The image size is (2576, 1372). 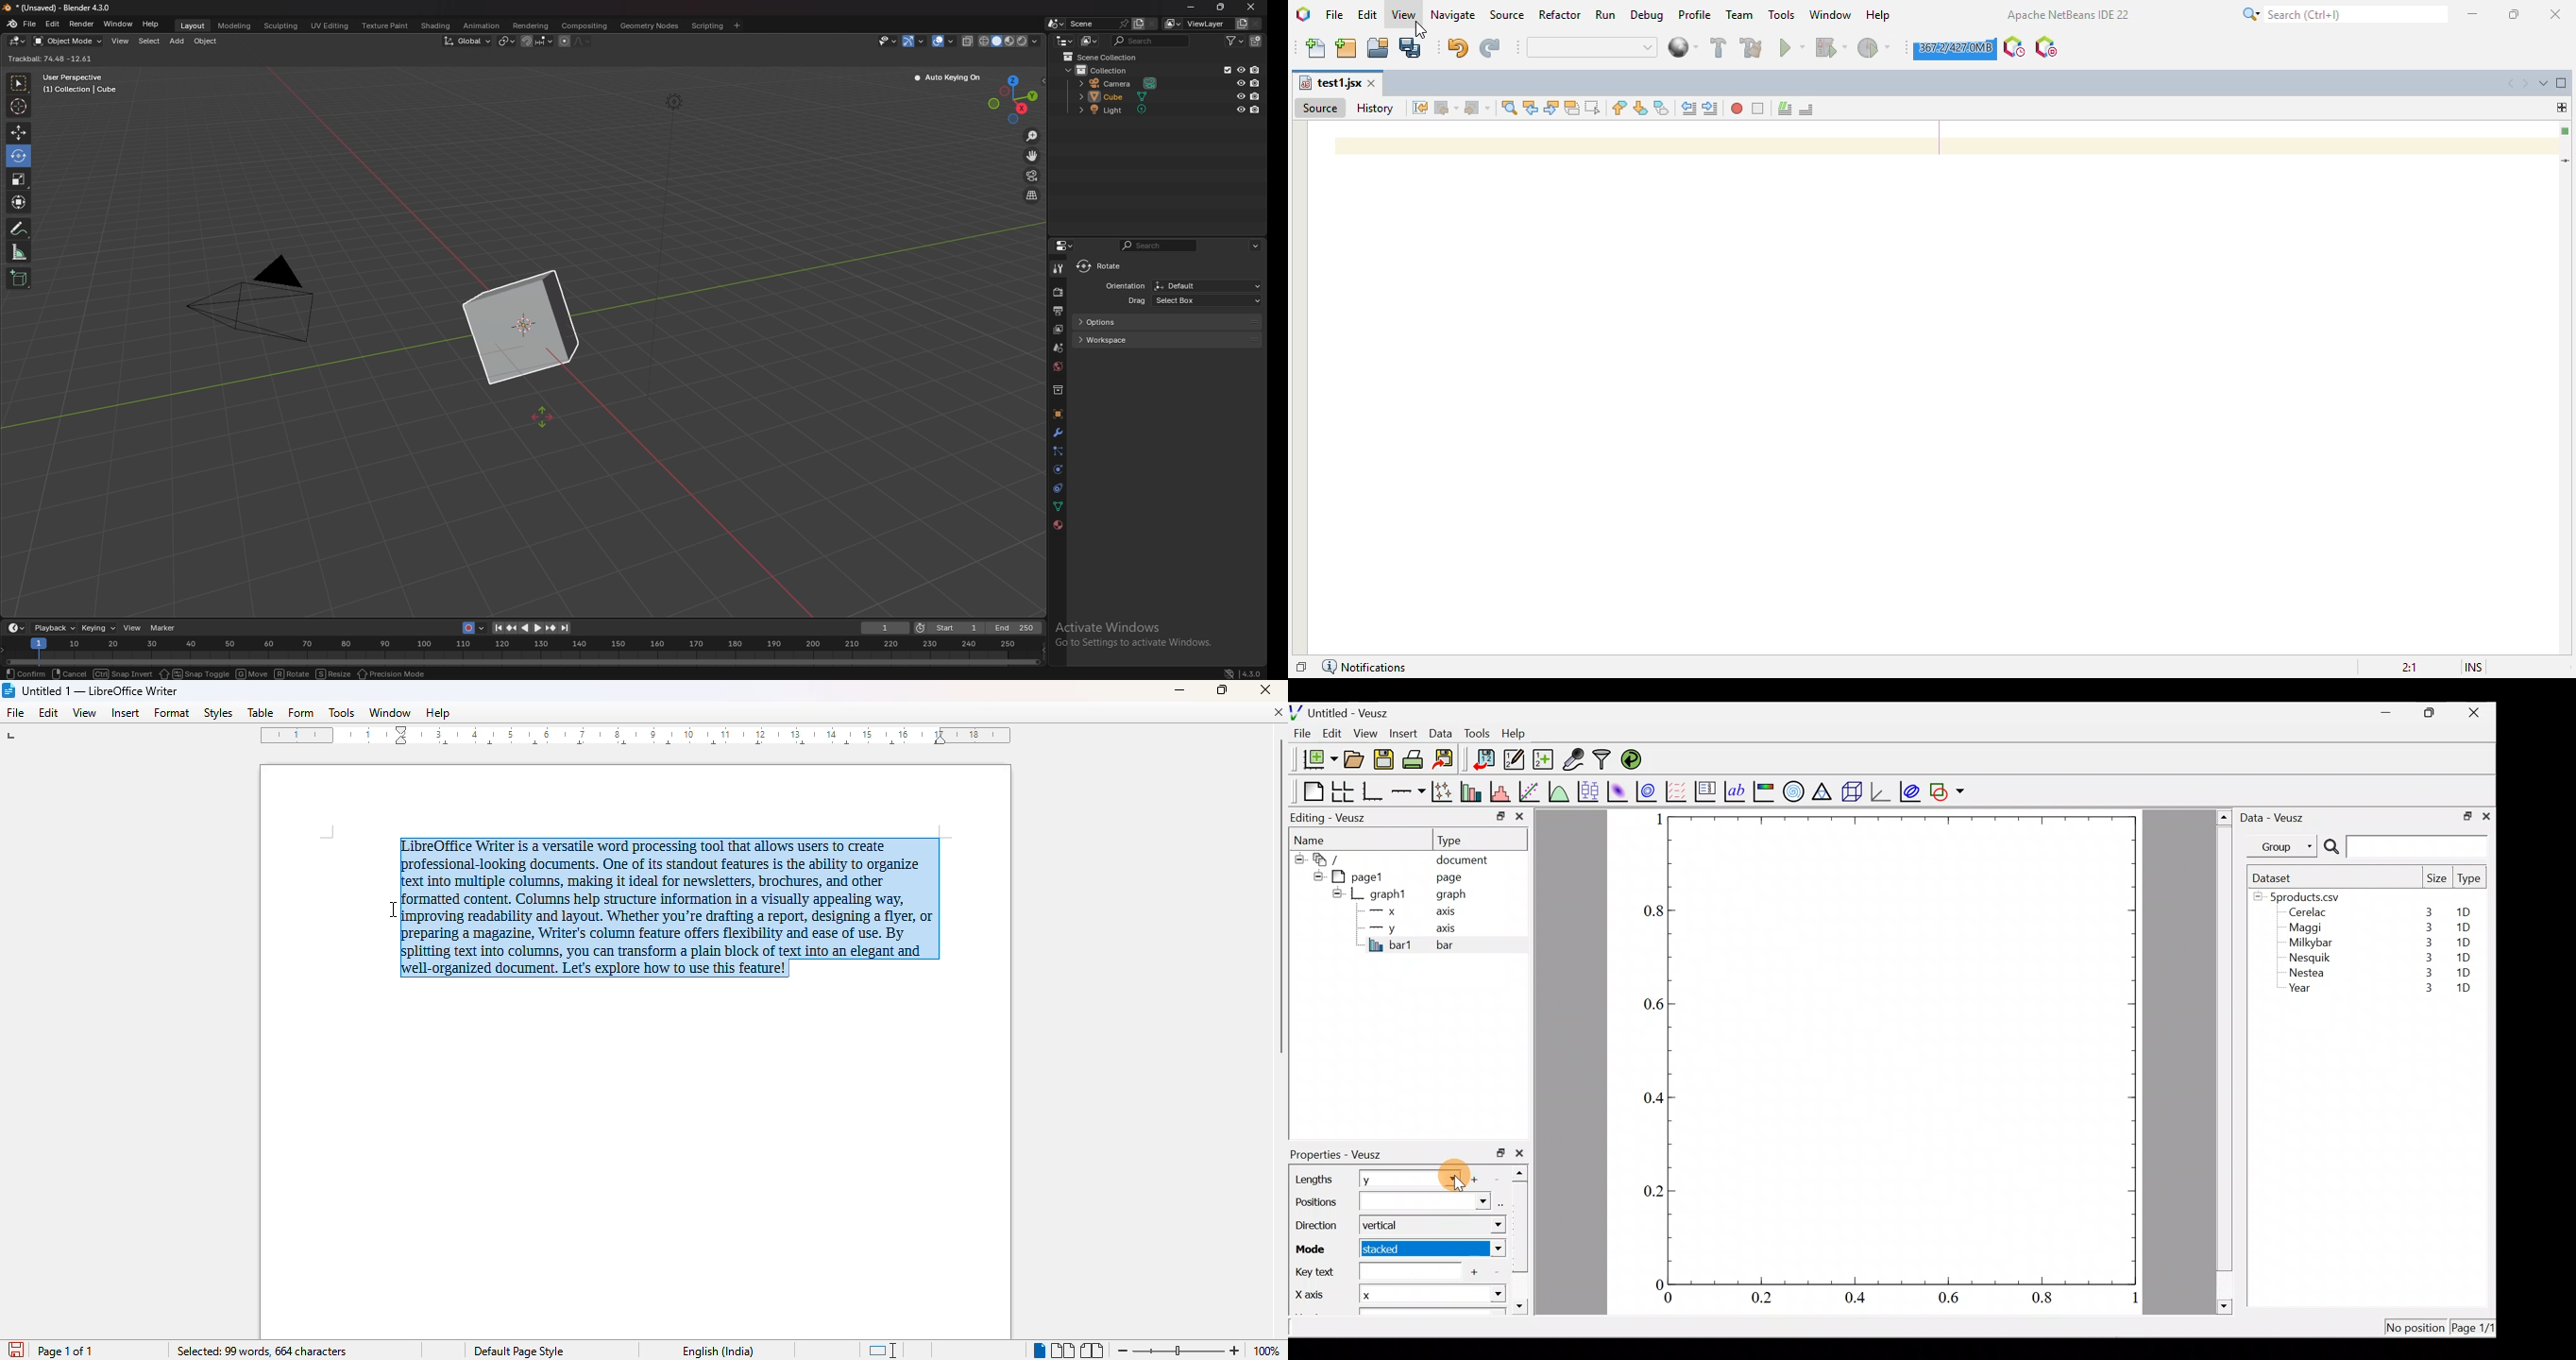 I want to click on add collection, so click(x=1255, y=41).